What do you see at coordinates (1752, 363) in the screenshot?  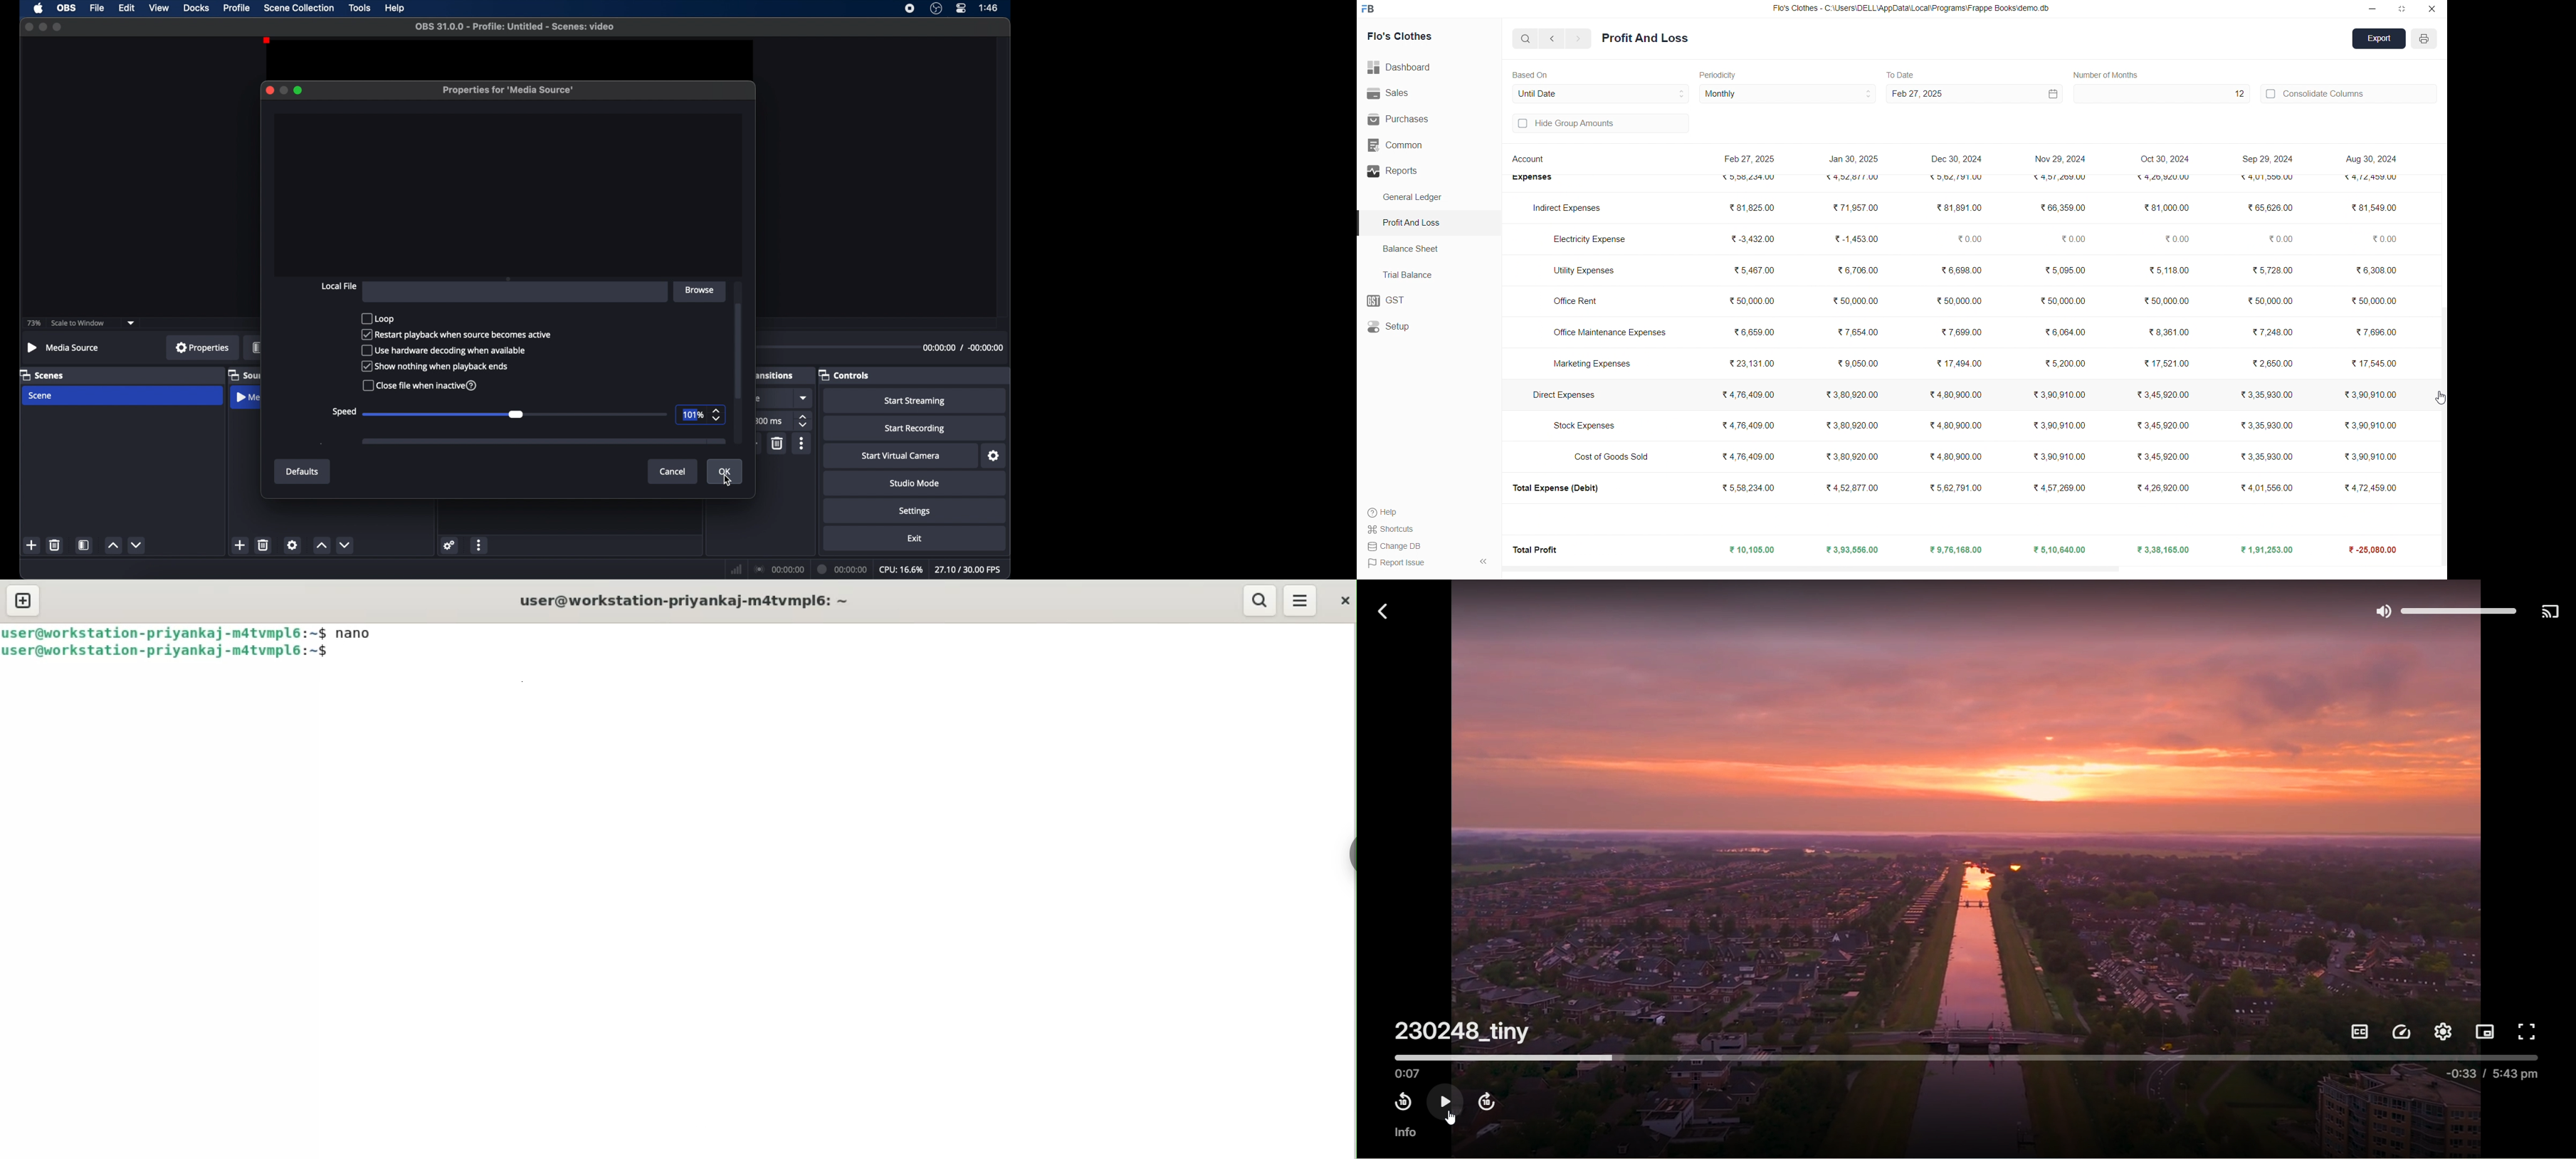 I see `₹23,131.00` at bounding box center [1752, 363].